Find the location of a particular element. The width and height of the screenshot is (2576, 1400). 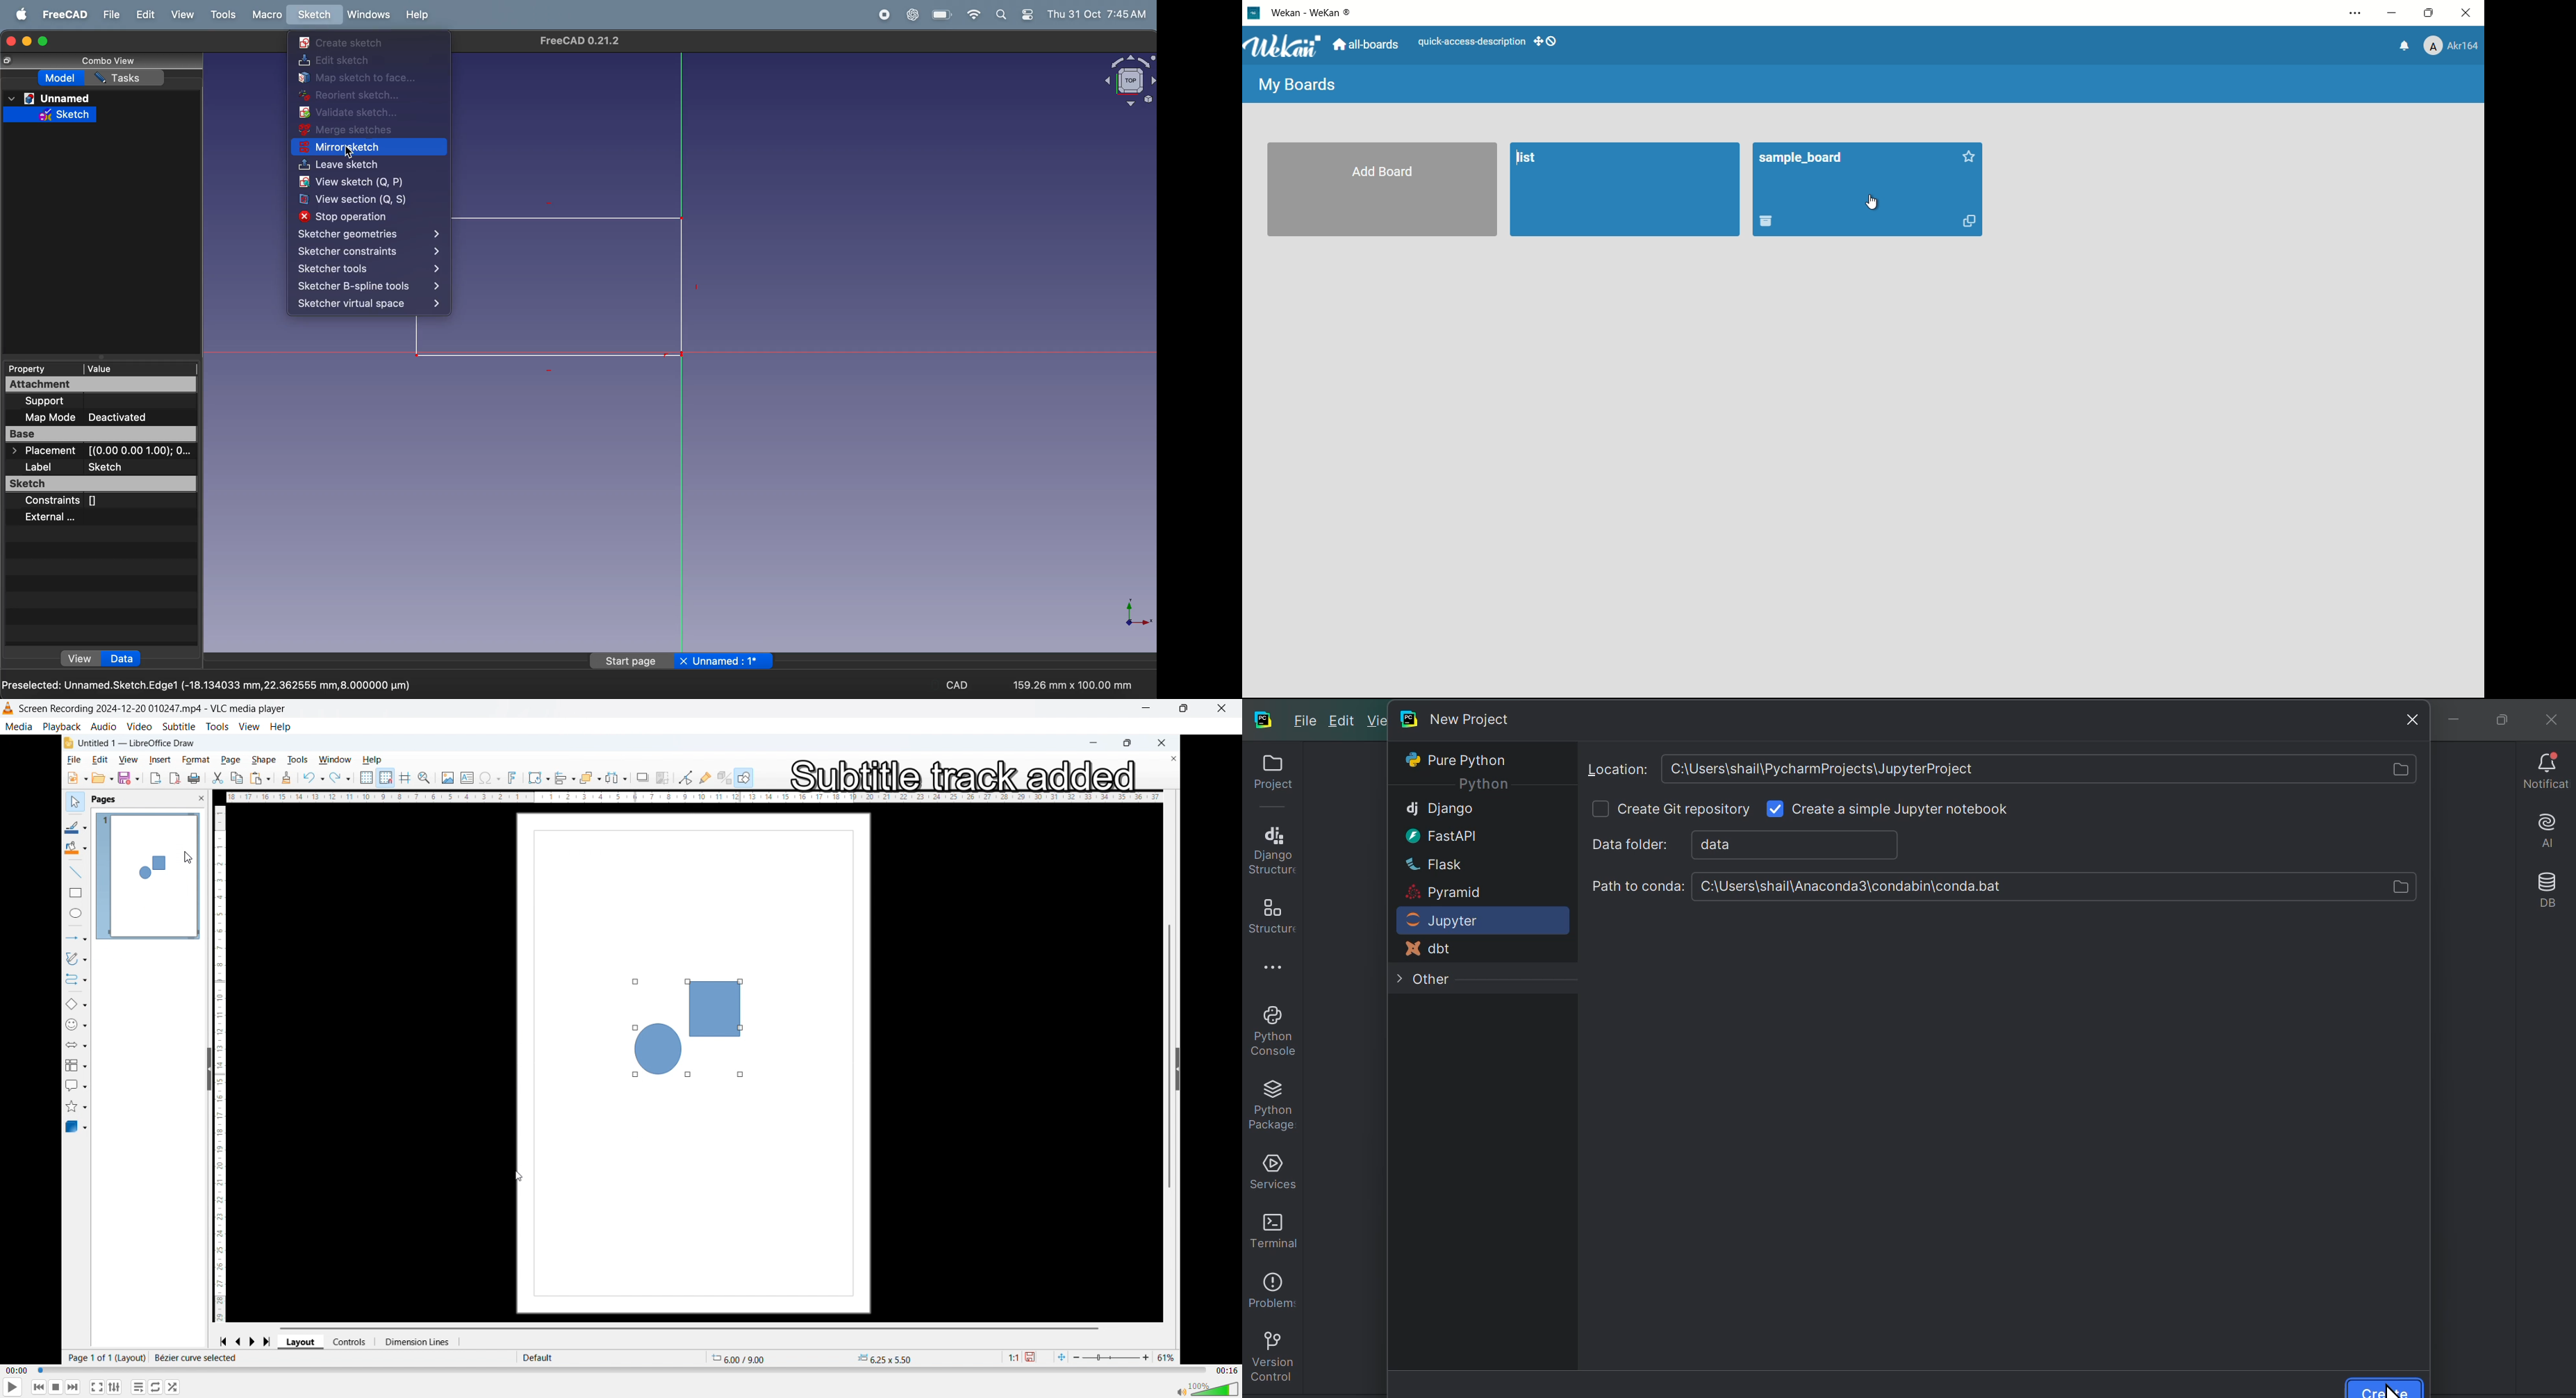

support is located at coordinates (104, 402).